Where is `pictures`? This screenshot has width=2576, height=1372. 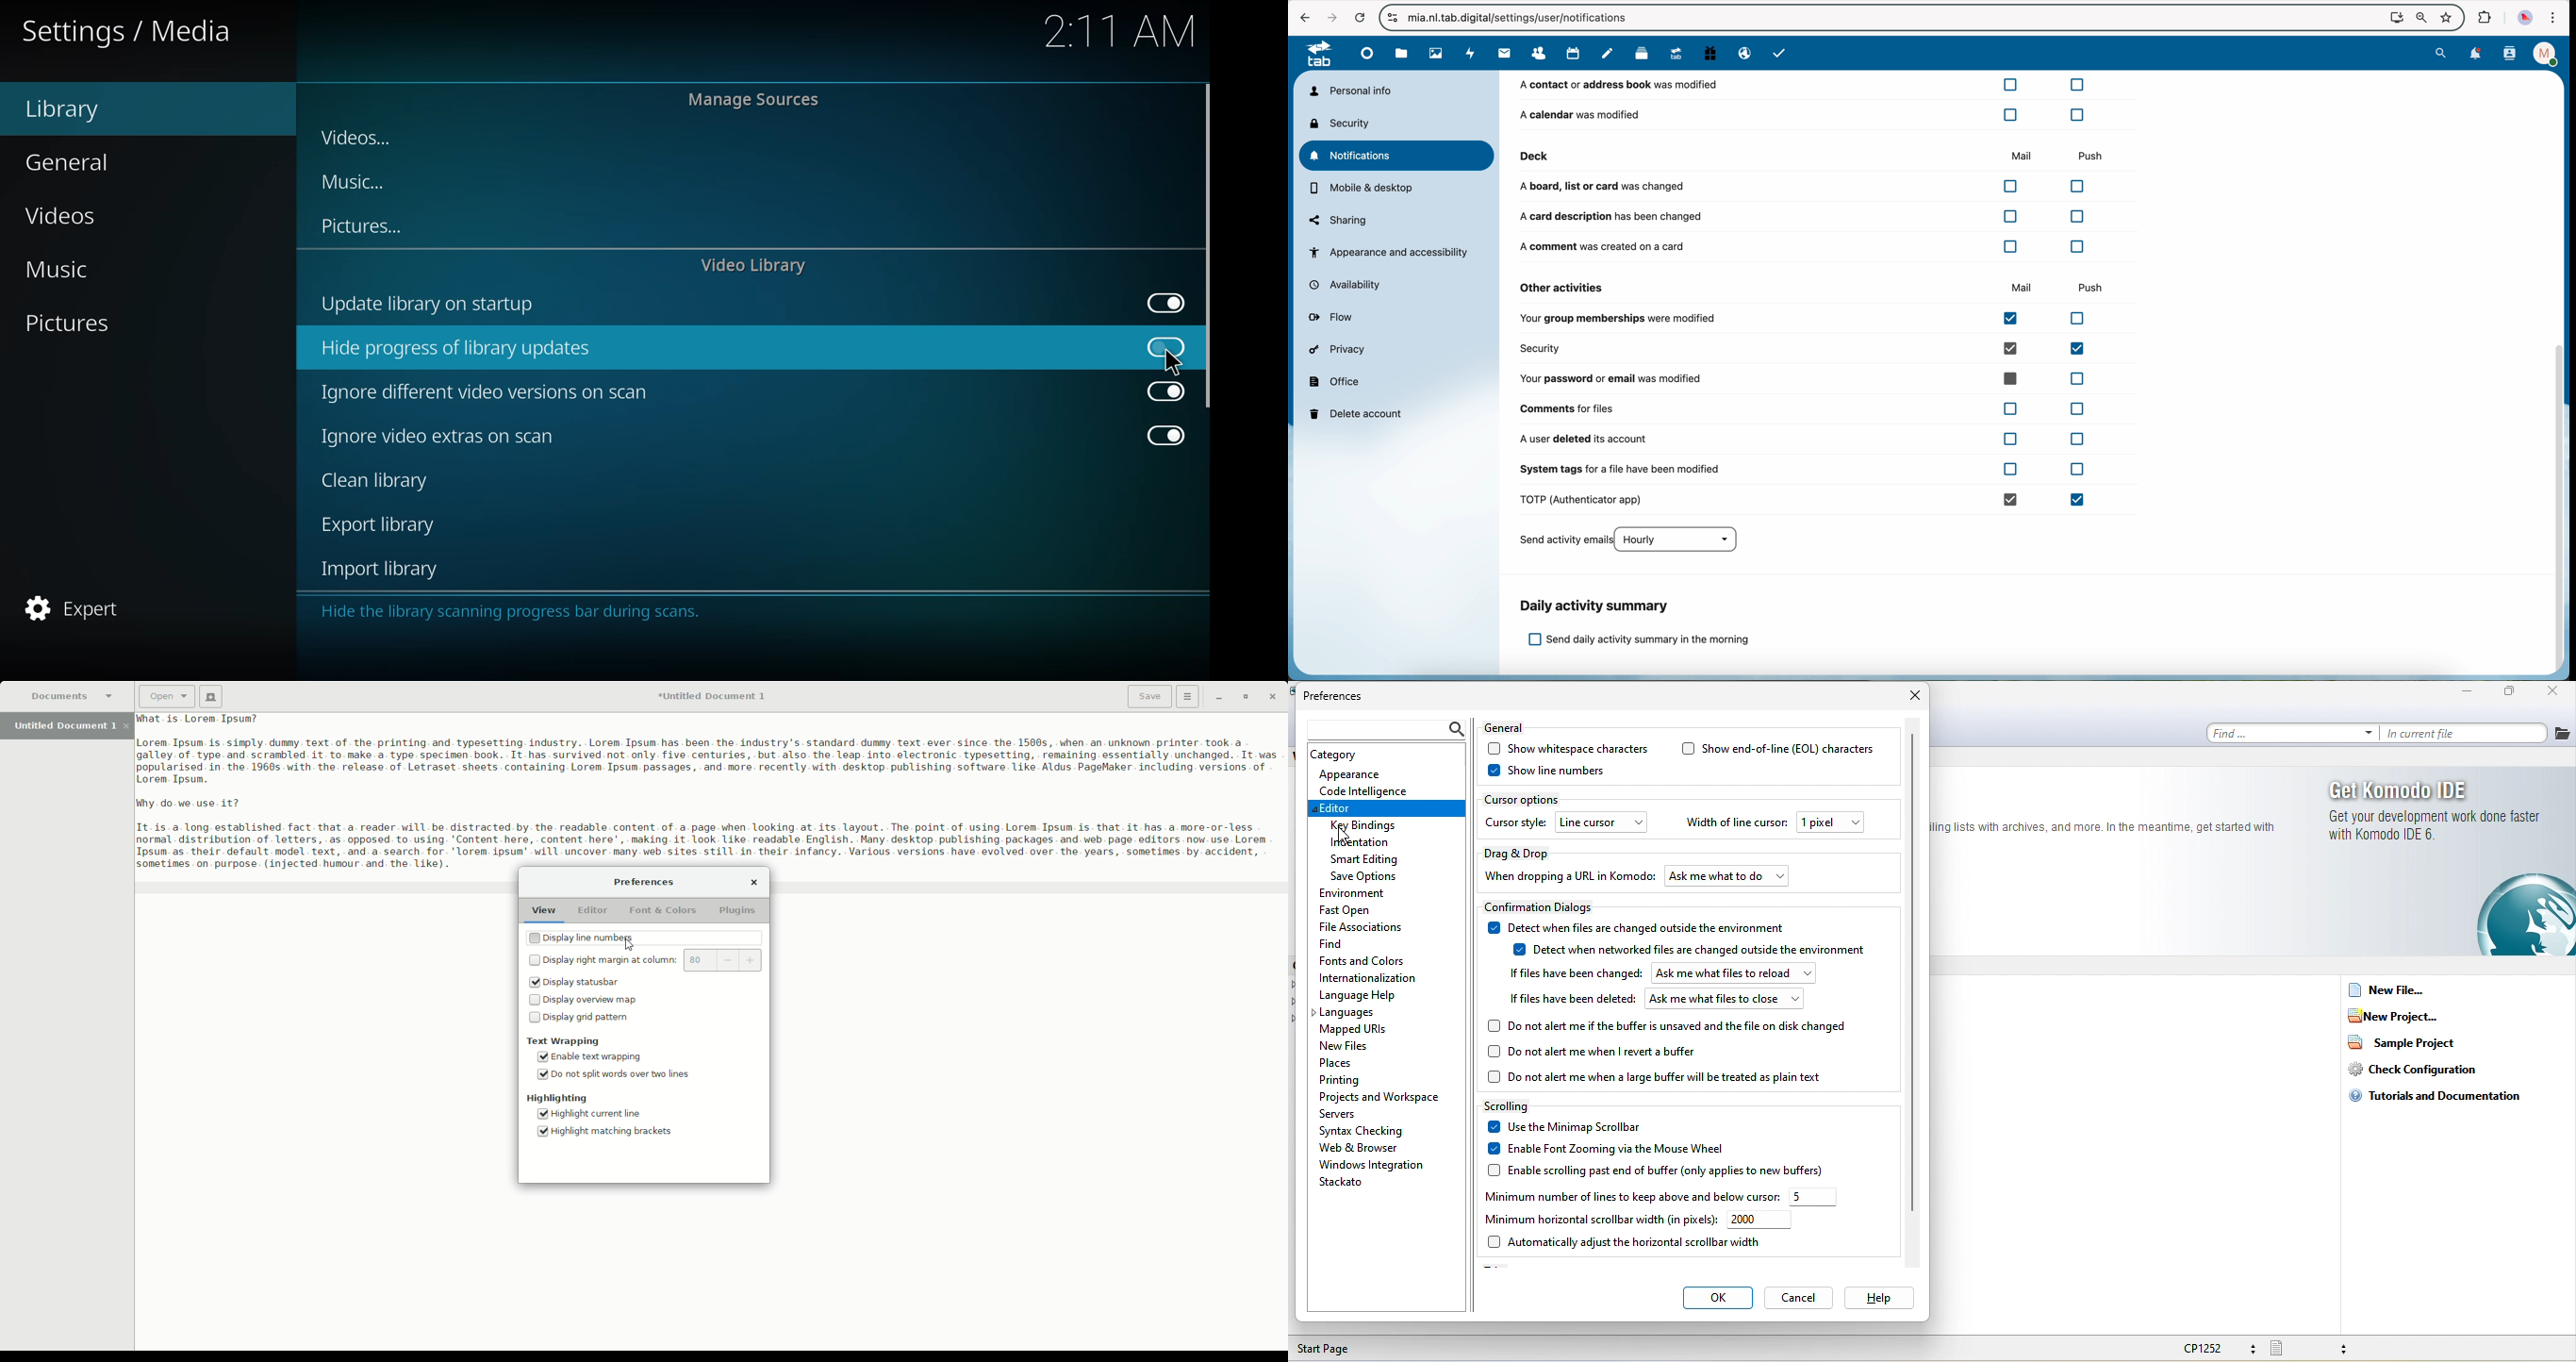 pictures is located at coordinates (367, 226).